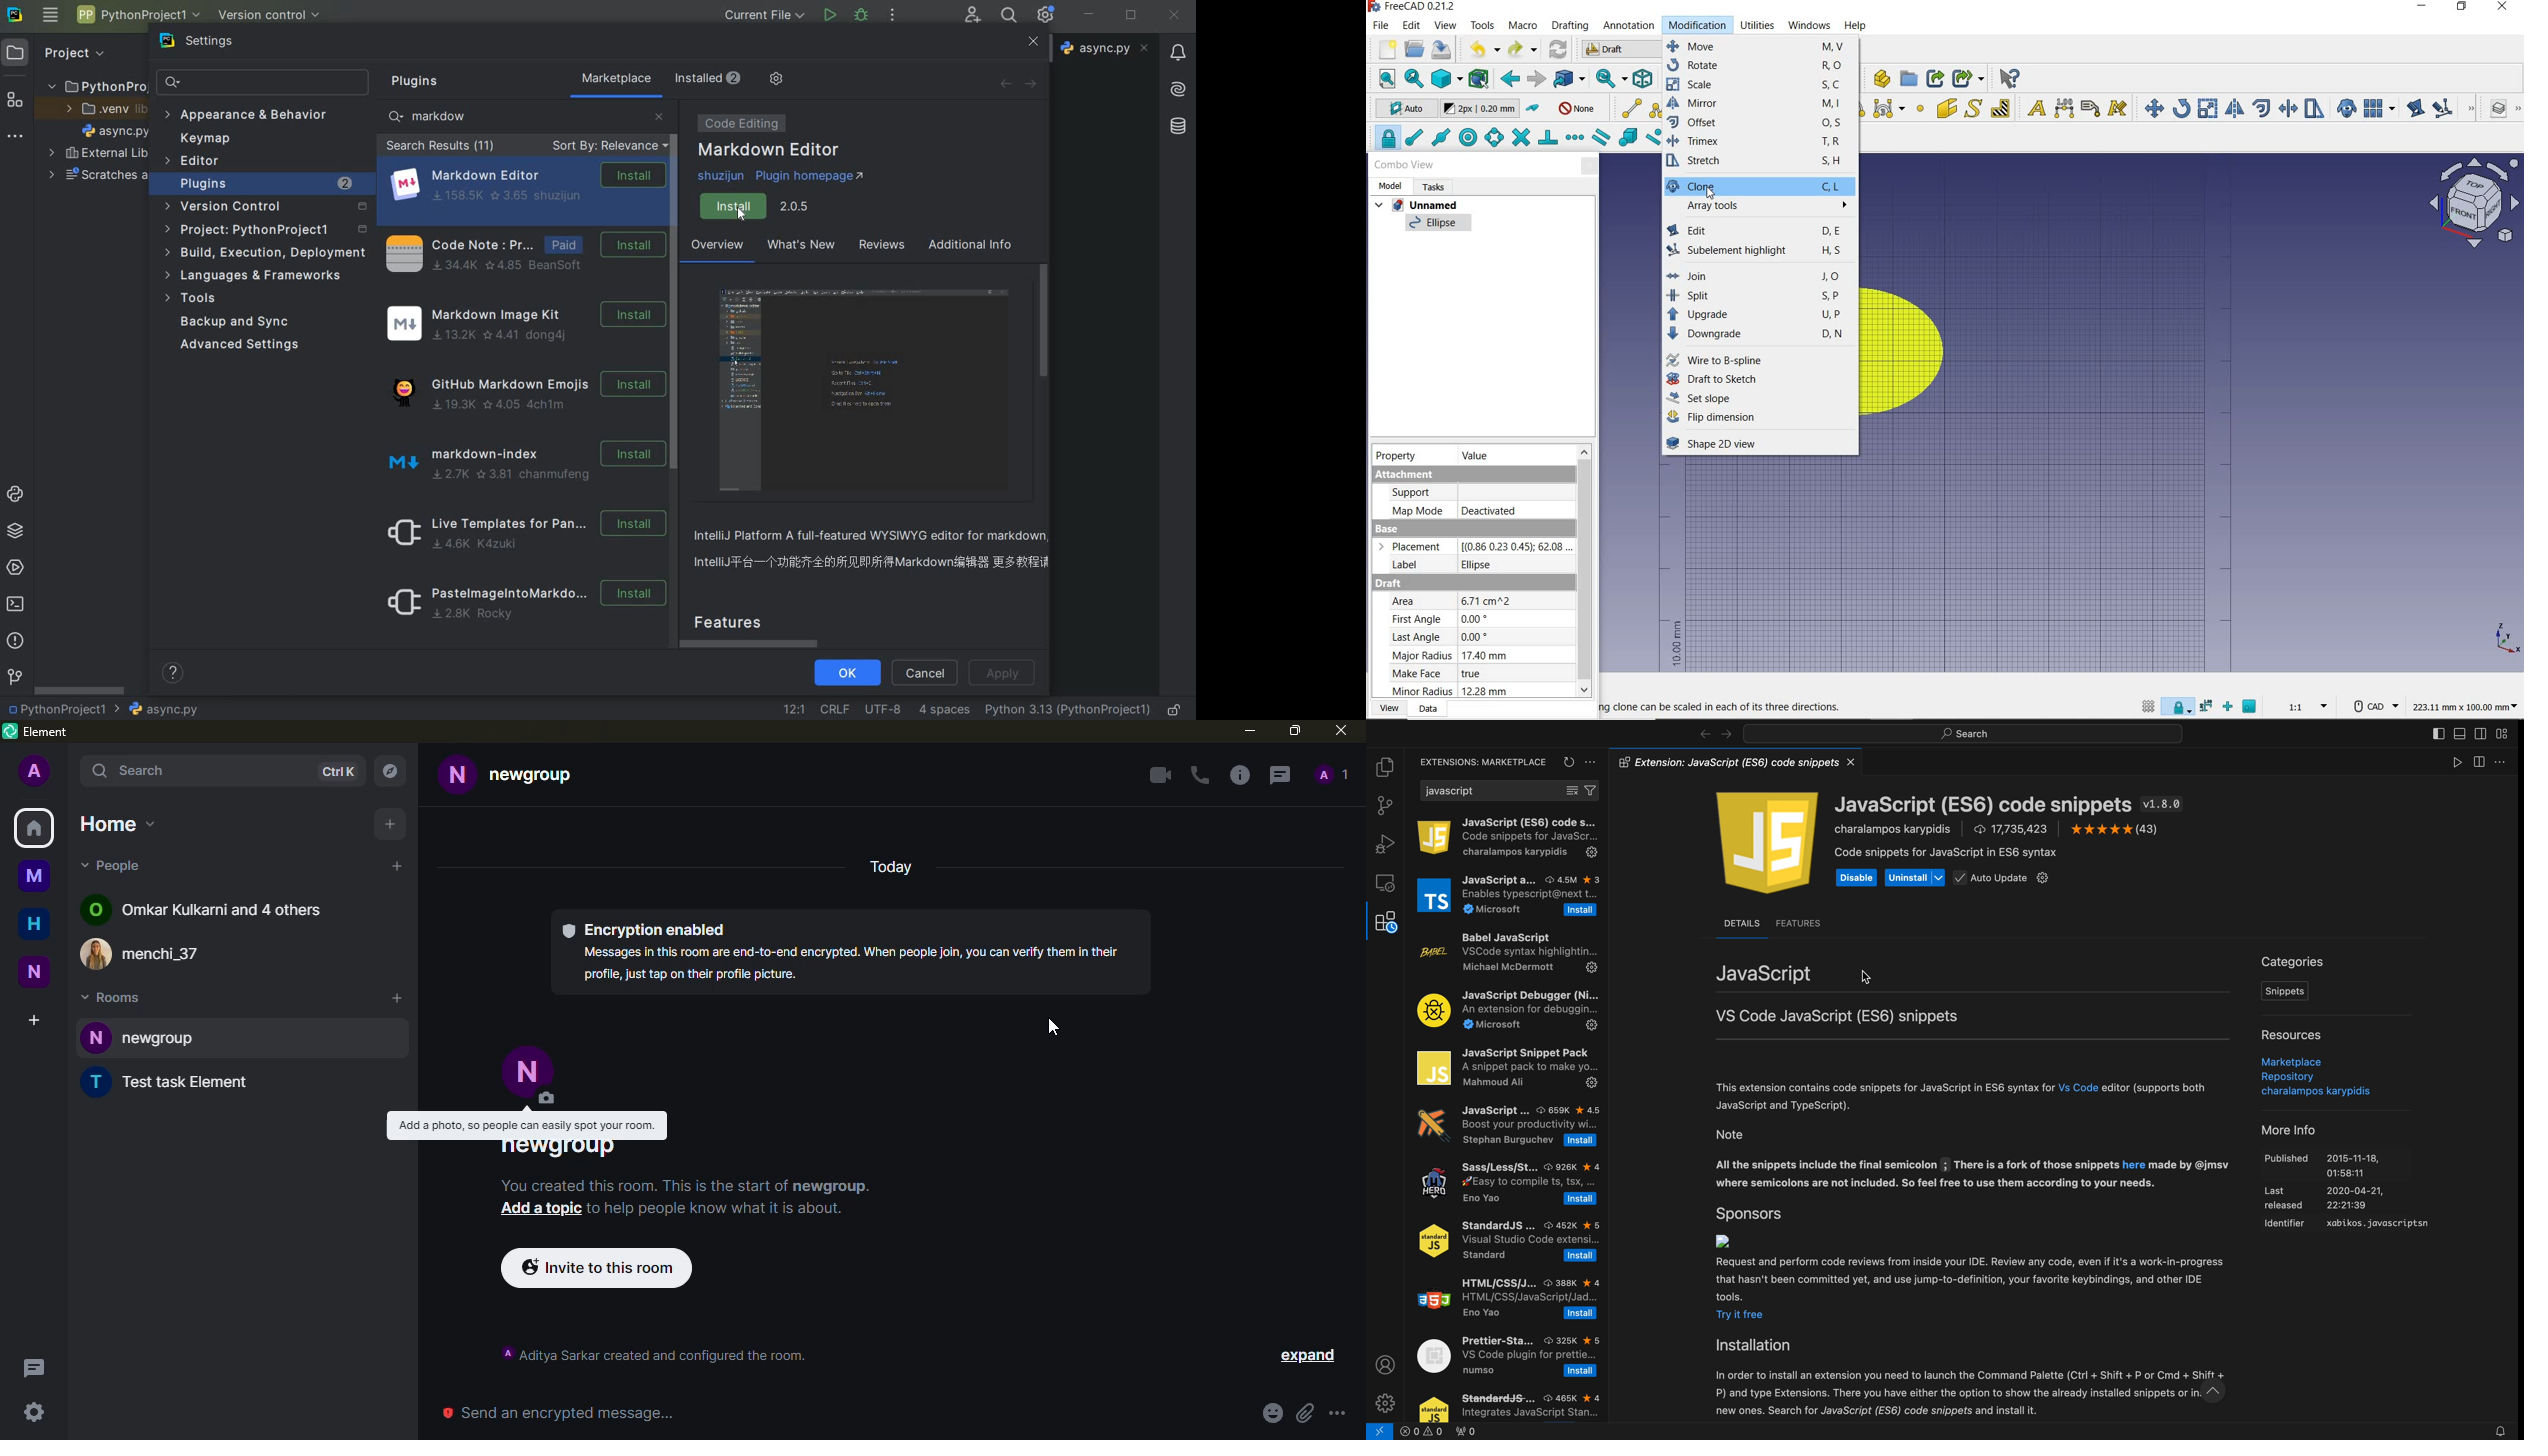  Describe the element at coordinates (1601, 137) in the screenshot. I see `snap parallel` at that location.